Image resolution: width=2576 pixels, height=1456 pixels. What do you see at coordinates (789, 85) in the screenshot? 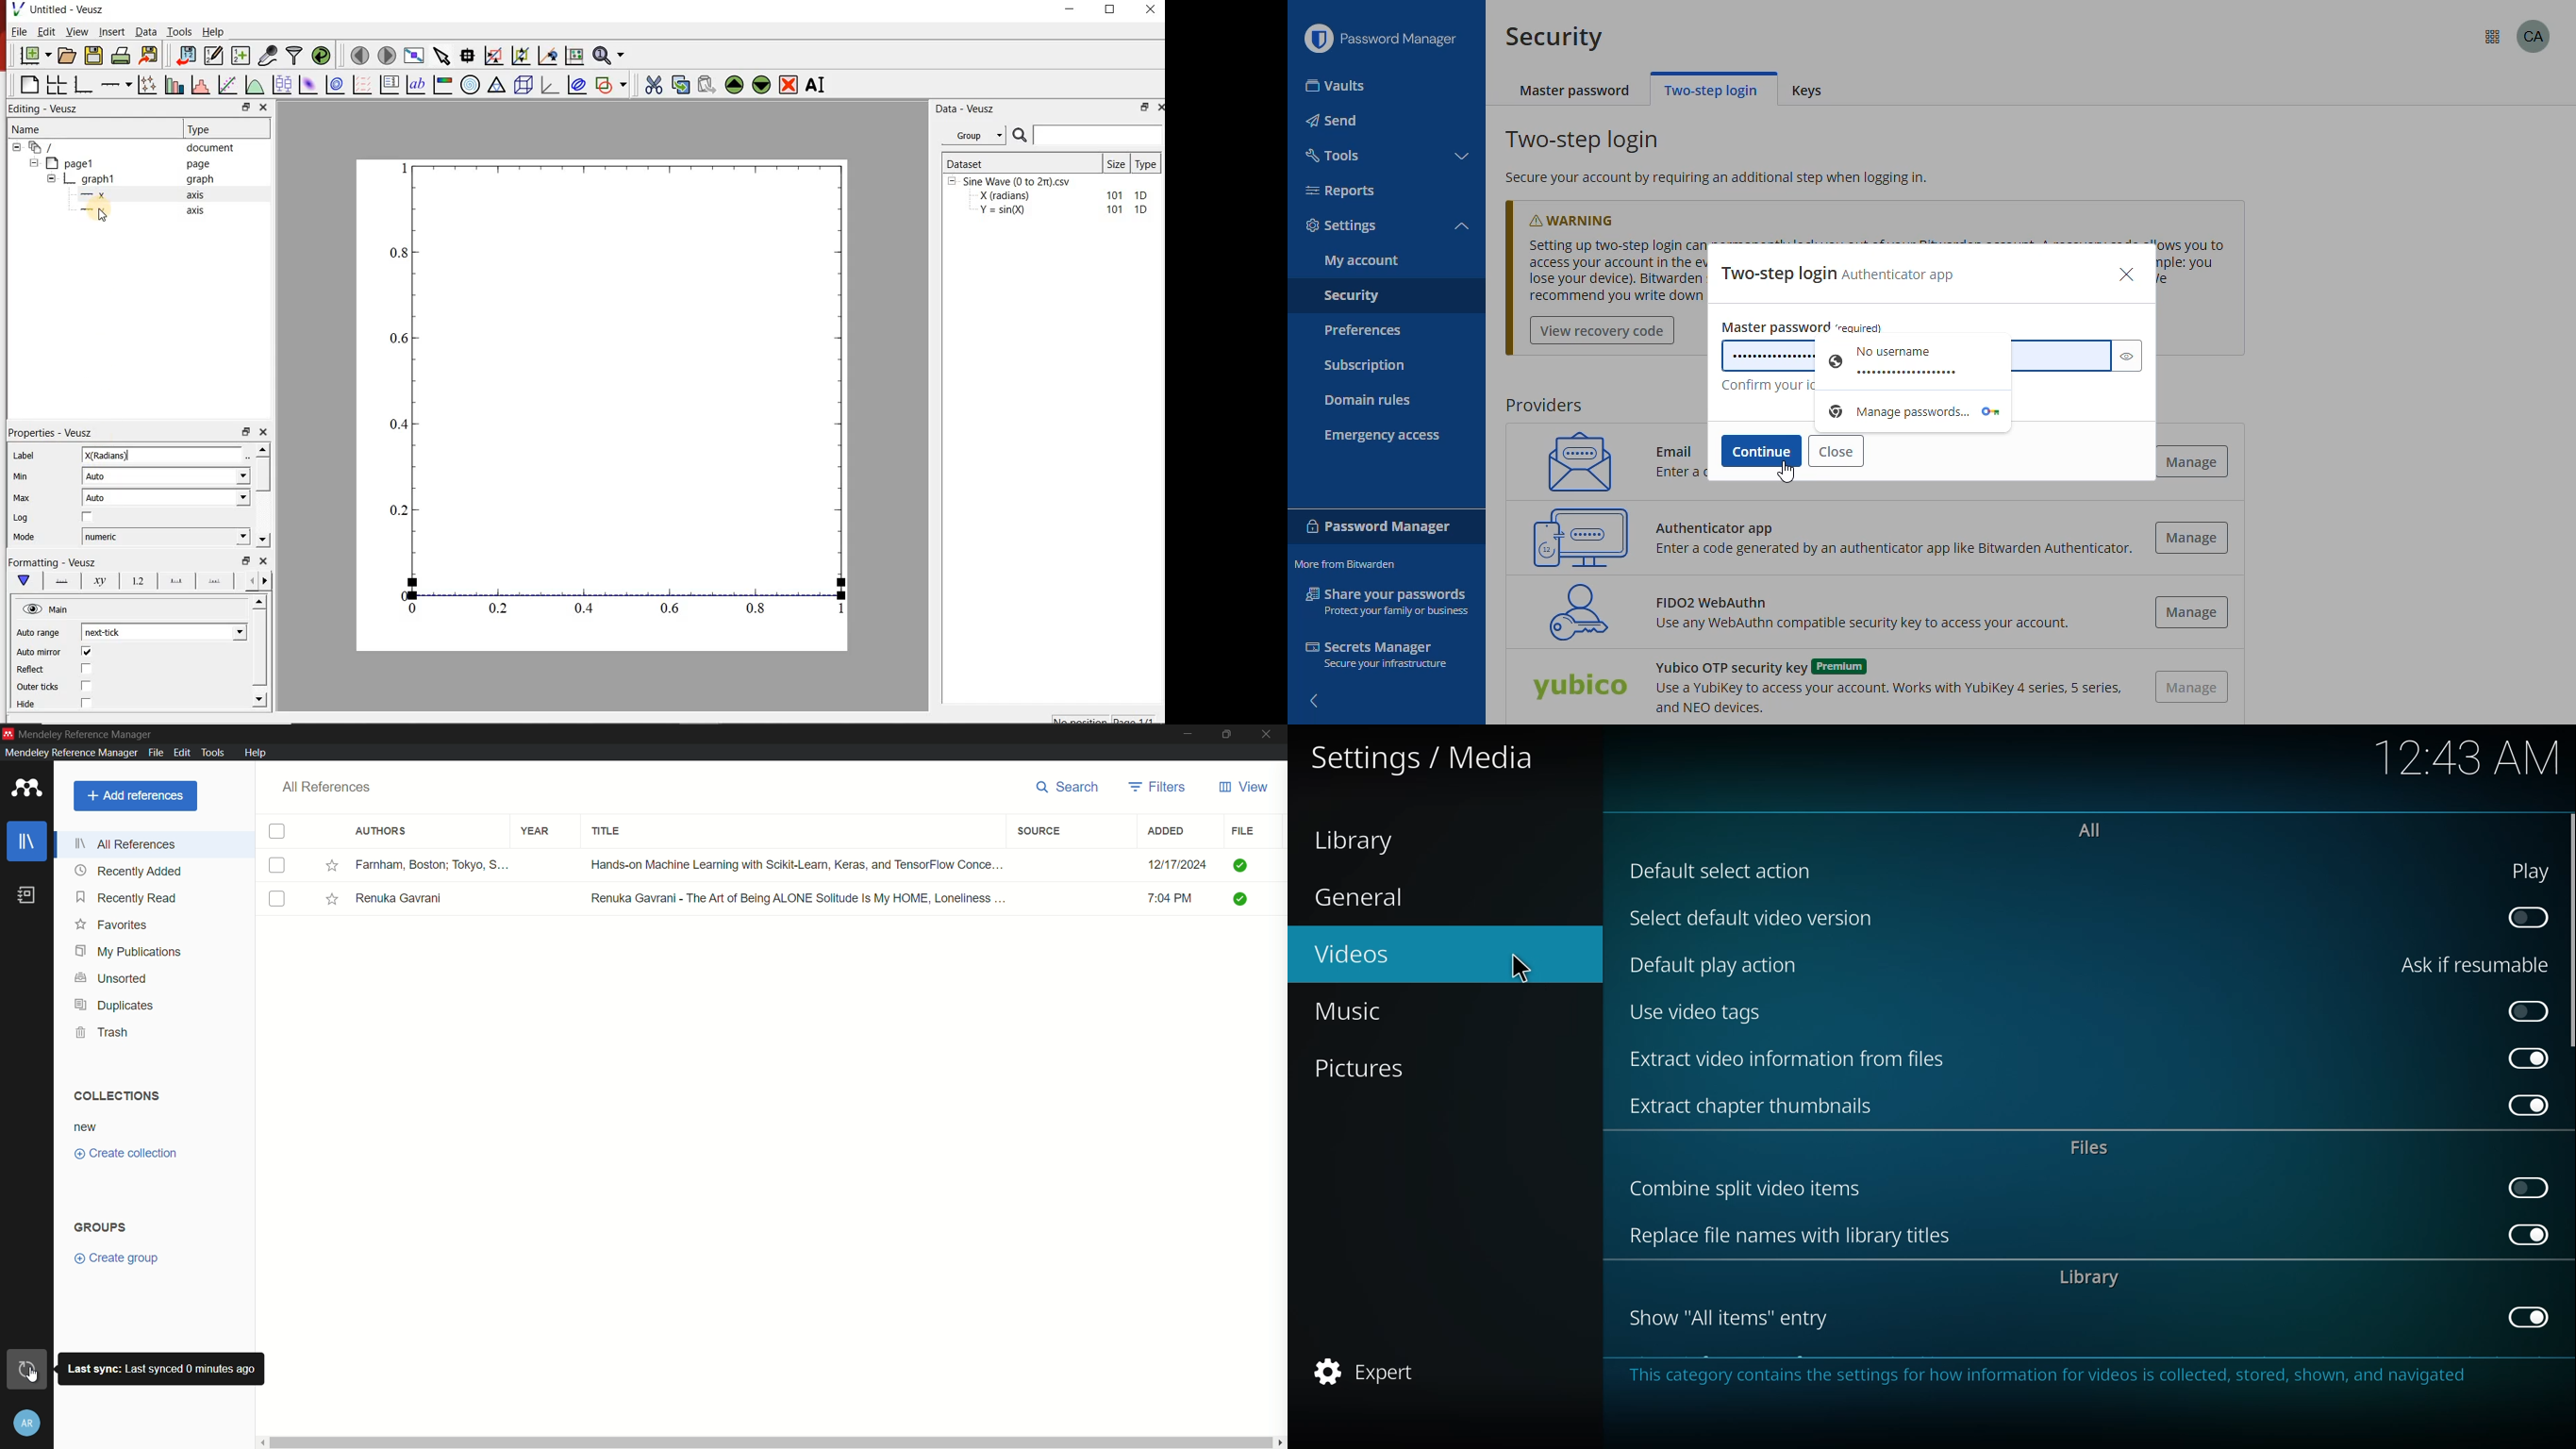
I see `remove` at bounding box center [789, 85].